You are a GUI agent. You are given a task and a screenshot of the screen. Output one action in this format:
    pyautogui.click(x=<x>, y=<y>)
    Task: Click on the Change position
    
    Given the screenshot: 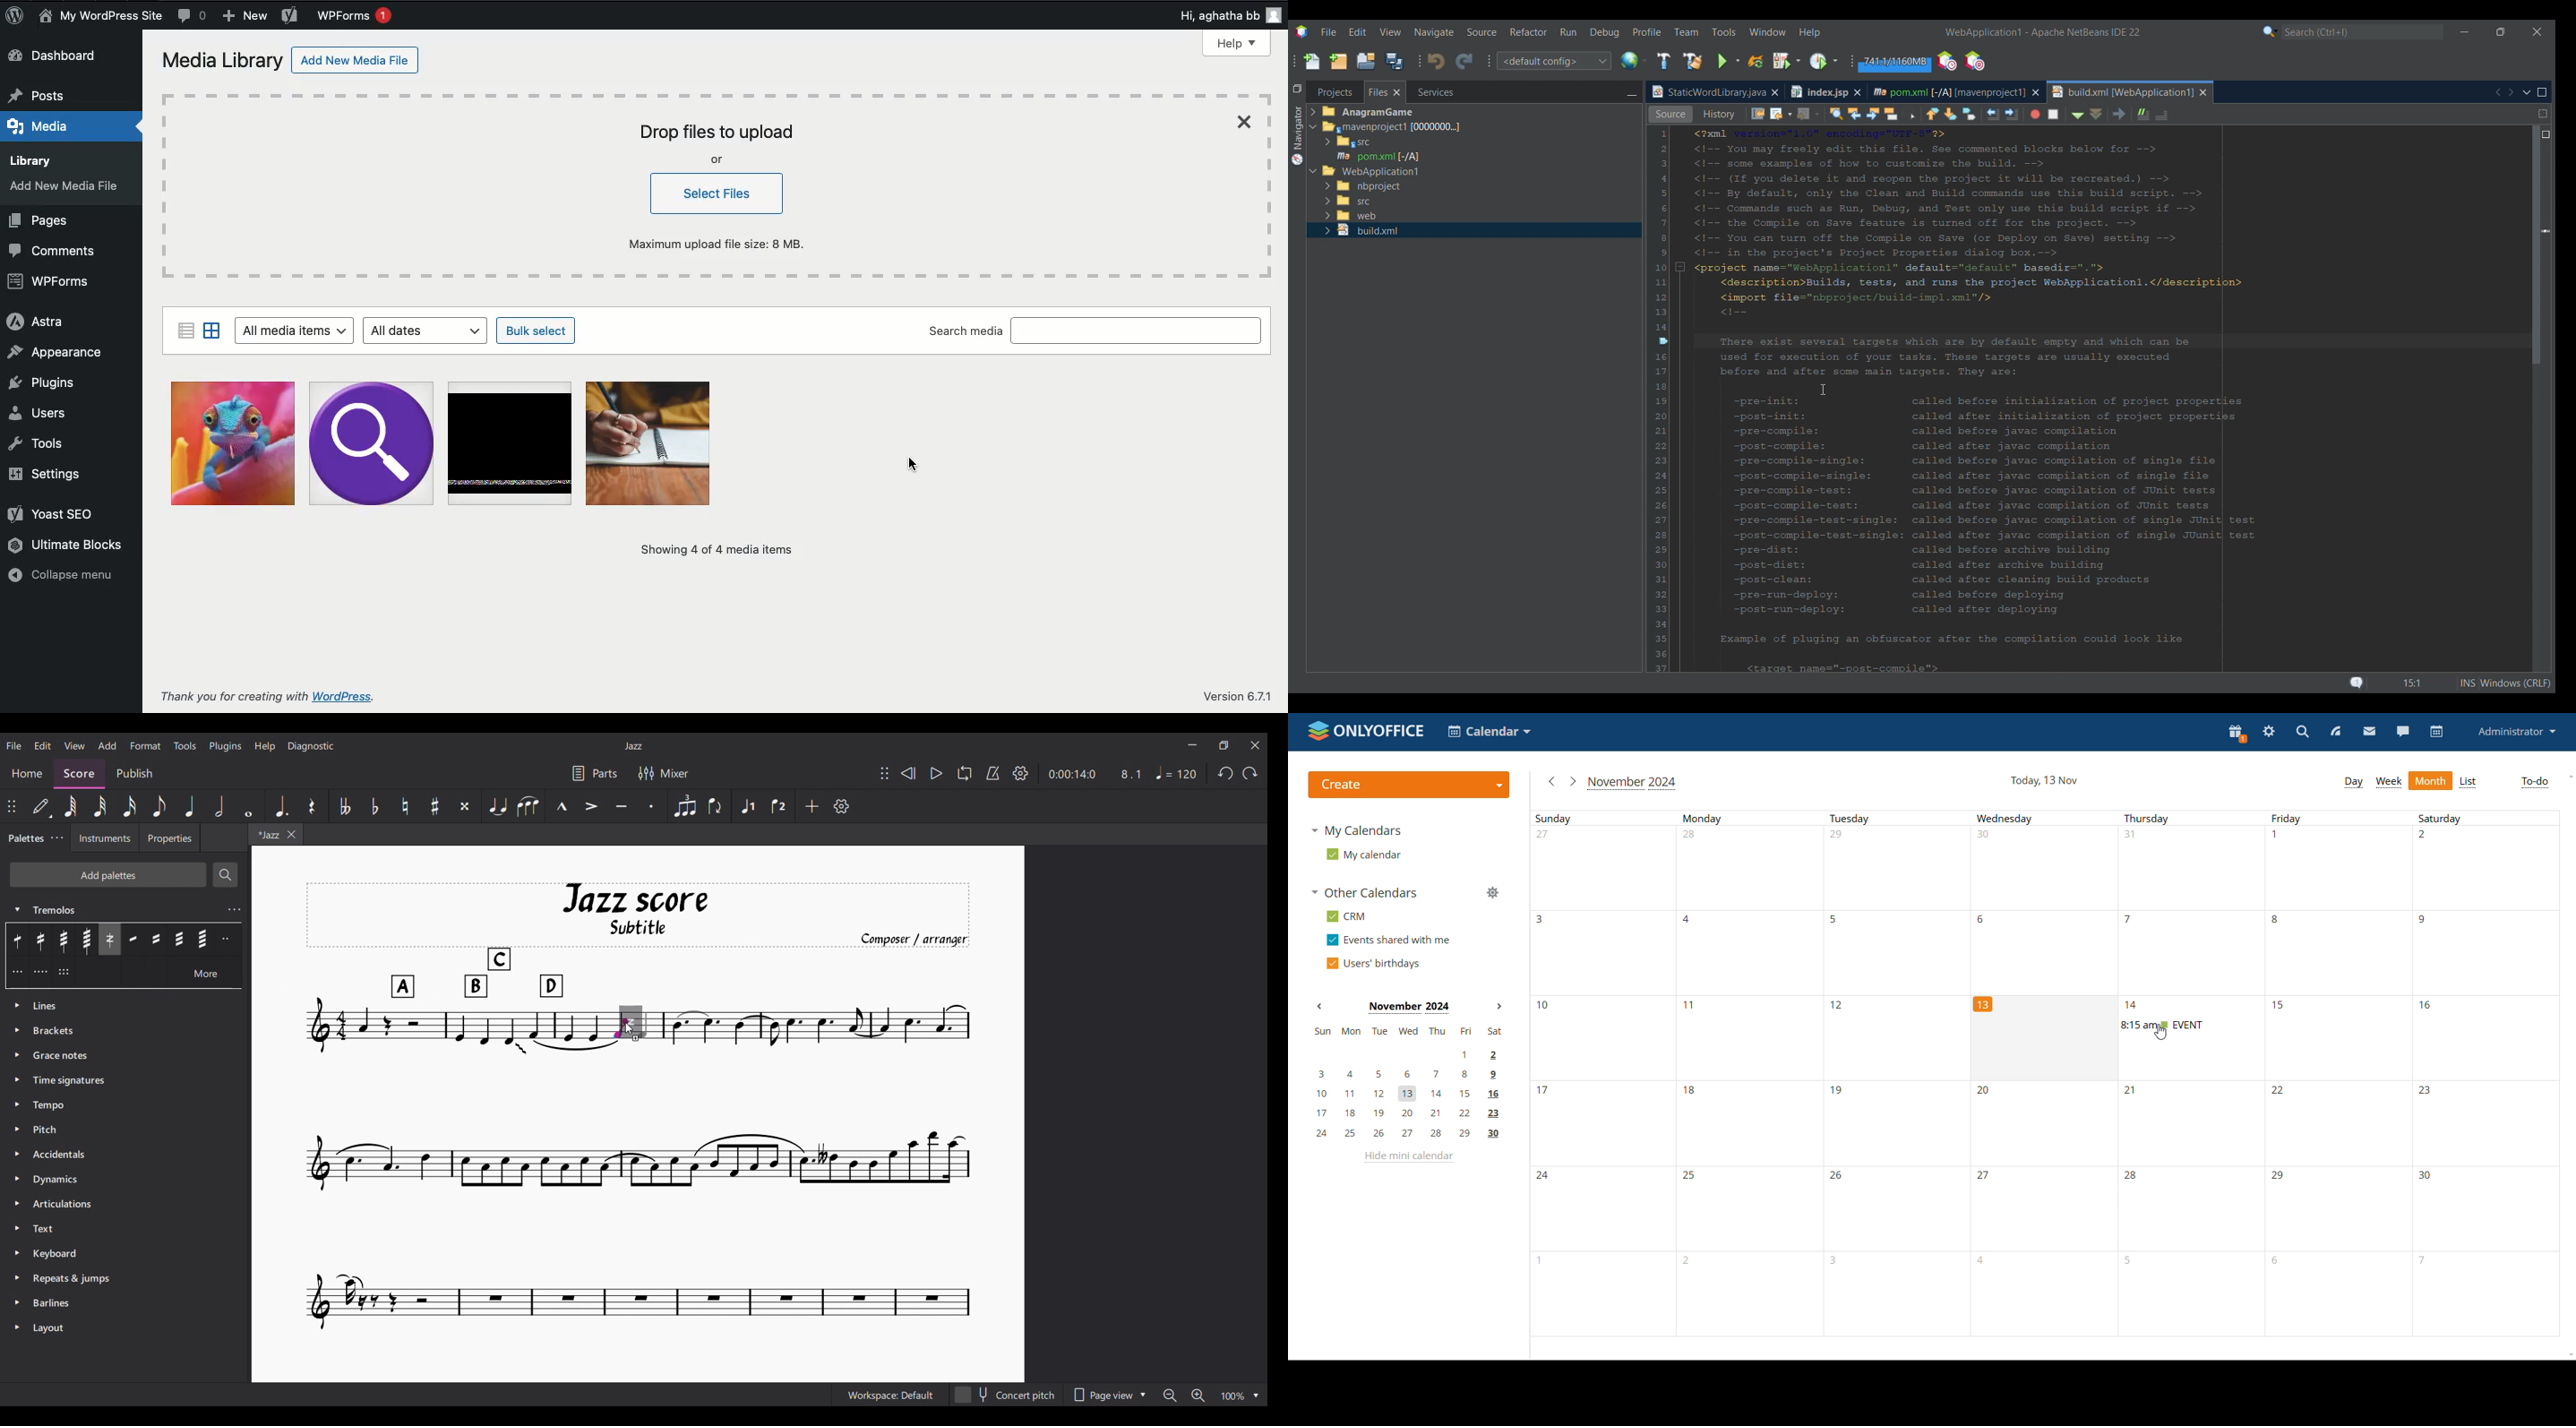 What is the action you would take?
    pyautogui.click(x=11, y=806)
    